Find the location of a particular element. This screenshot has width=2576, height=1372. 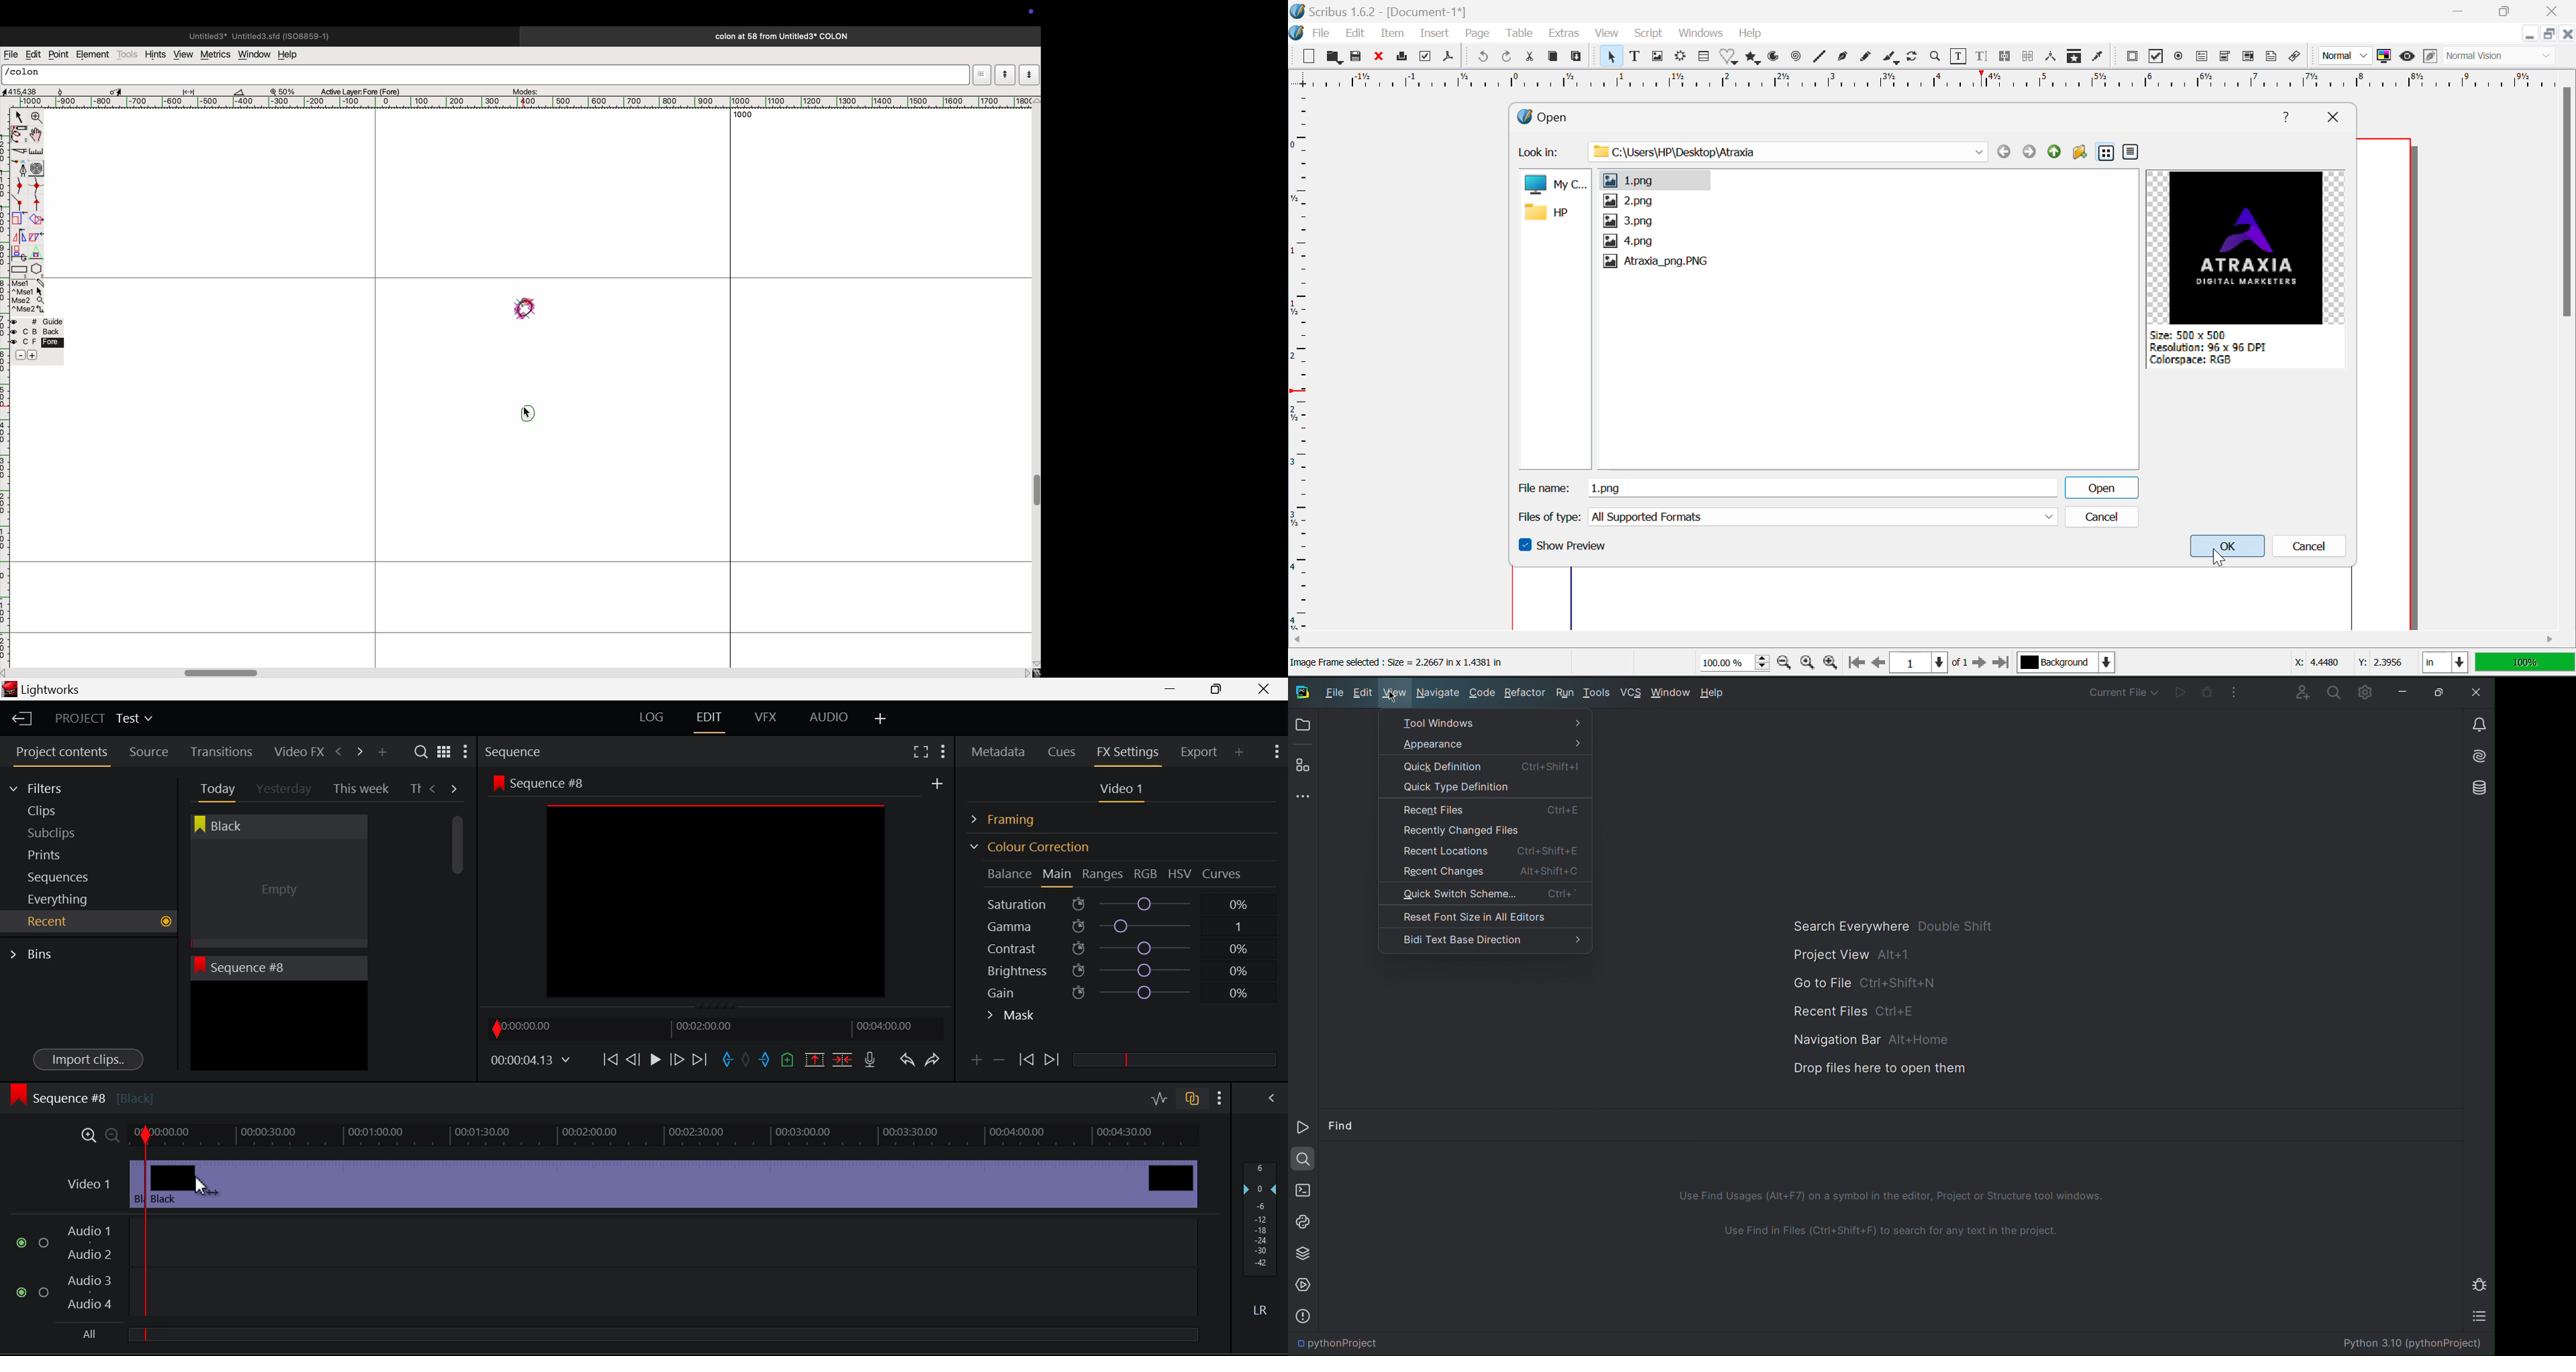

Settings is located at coordinates (2364, 692).